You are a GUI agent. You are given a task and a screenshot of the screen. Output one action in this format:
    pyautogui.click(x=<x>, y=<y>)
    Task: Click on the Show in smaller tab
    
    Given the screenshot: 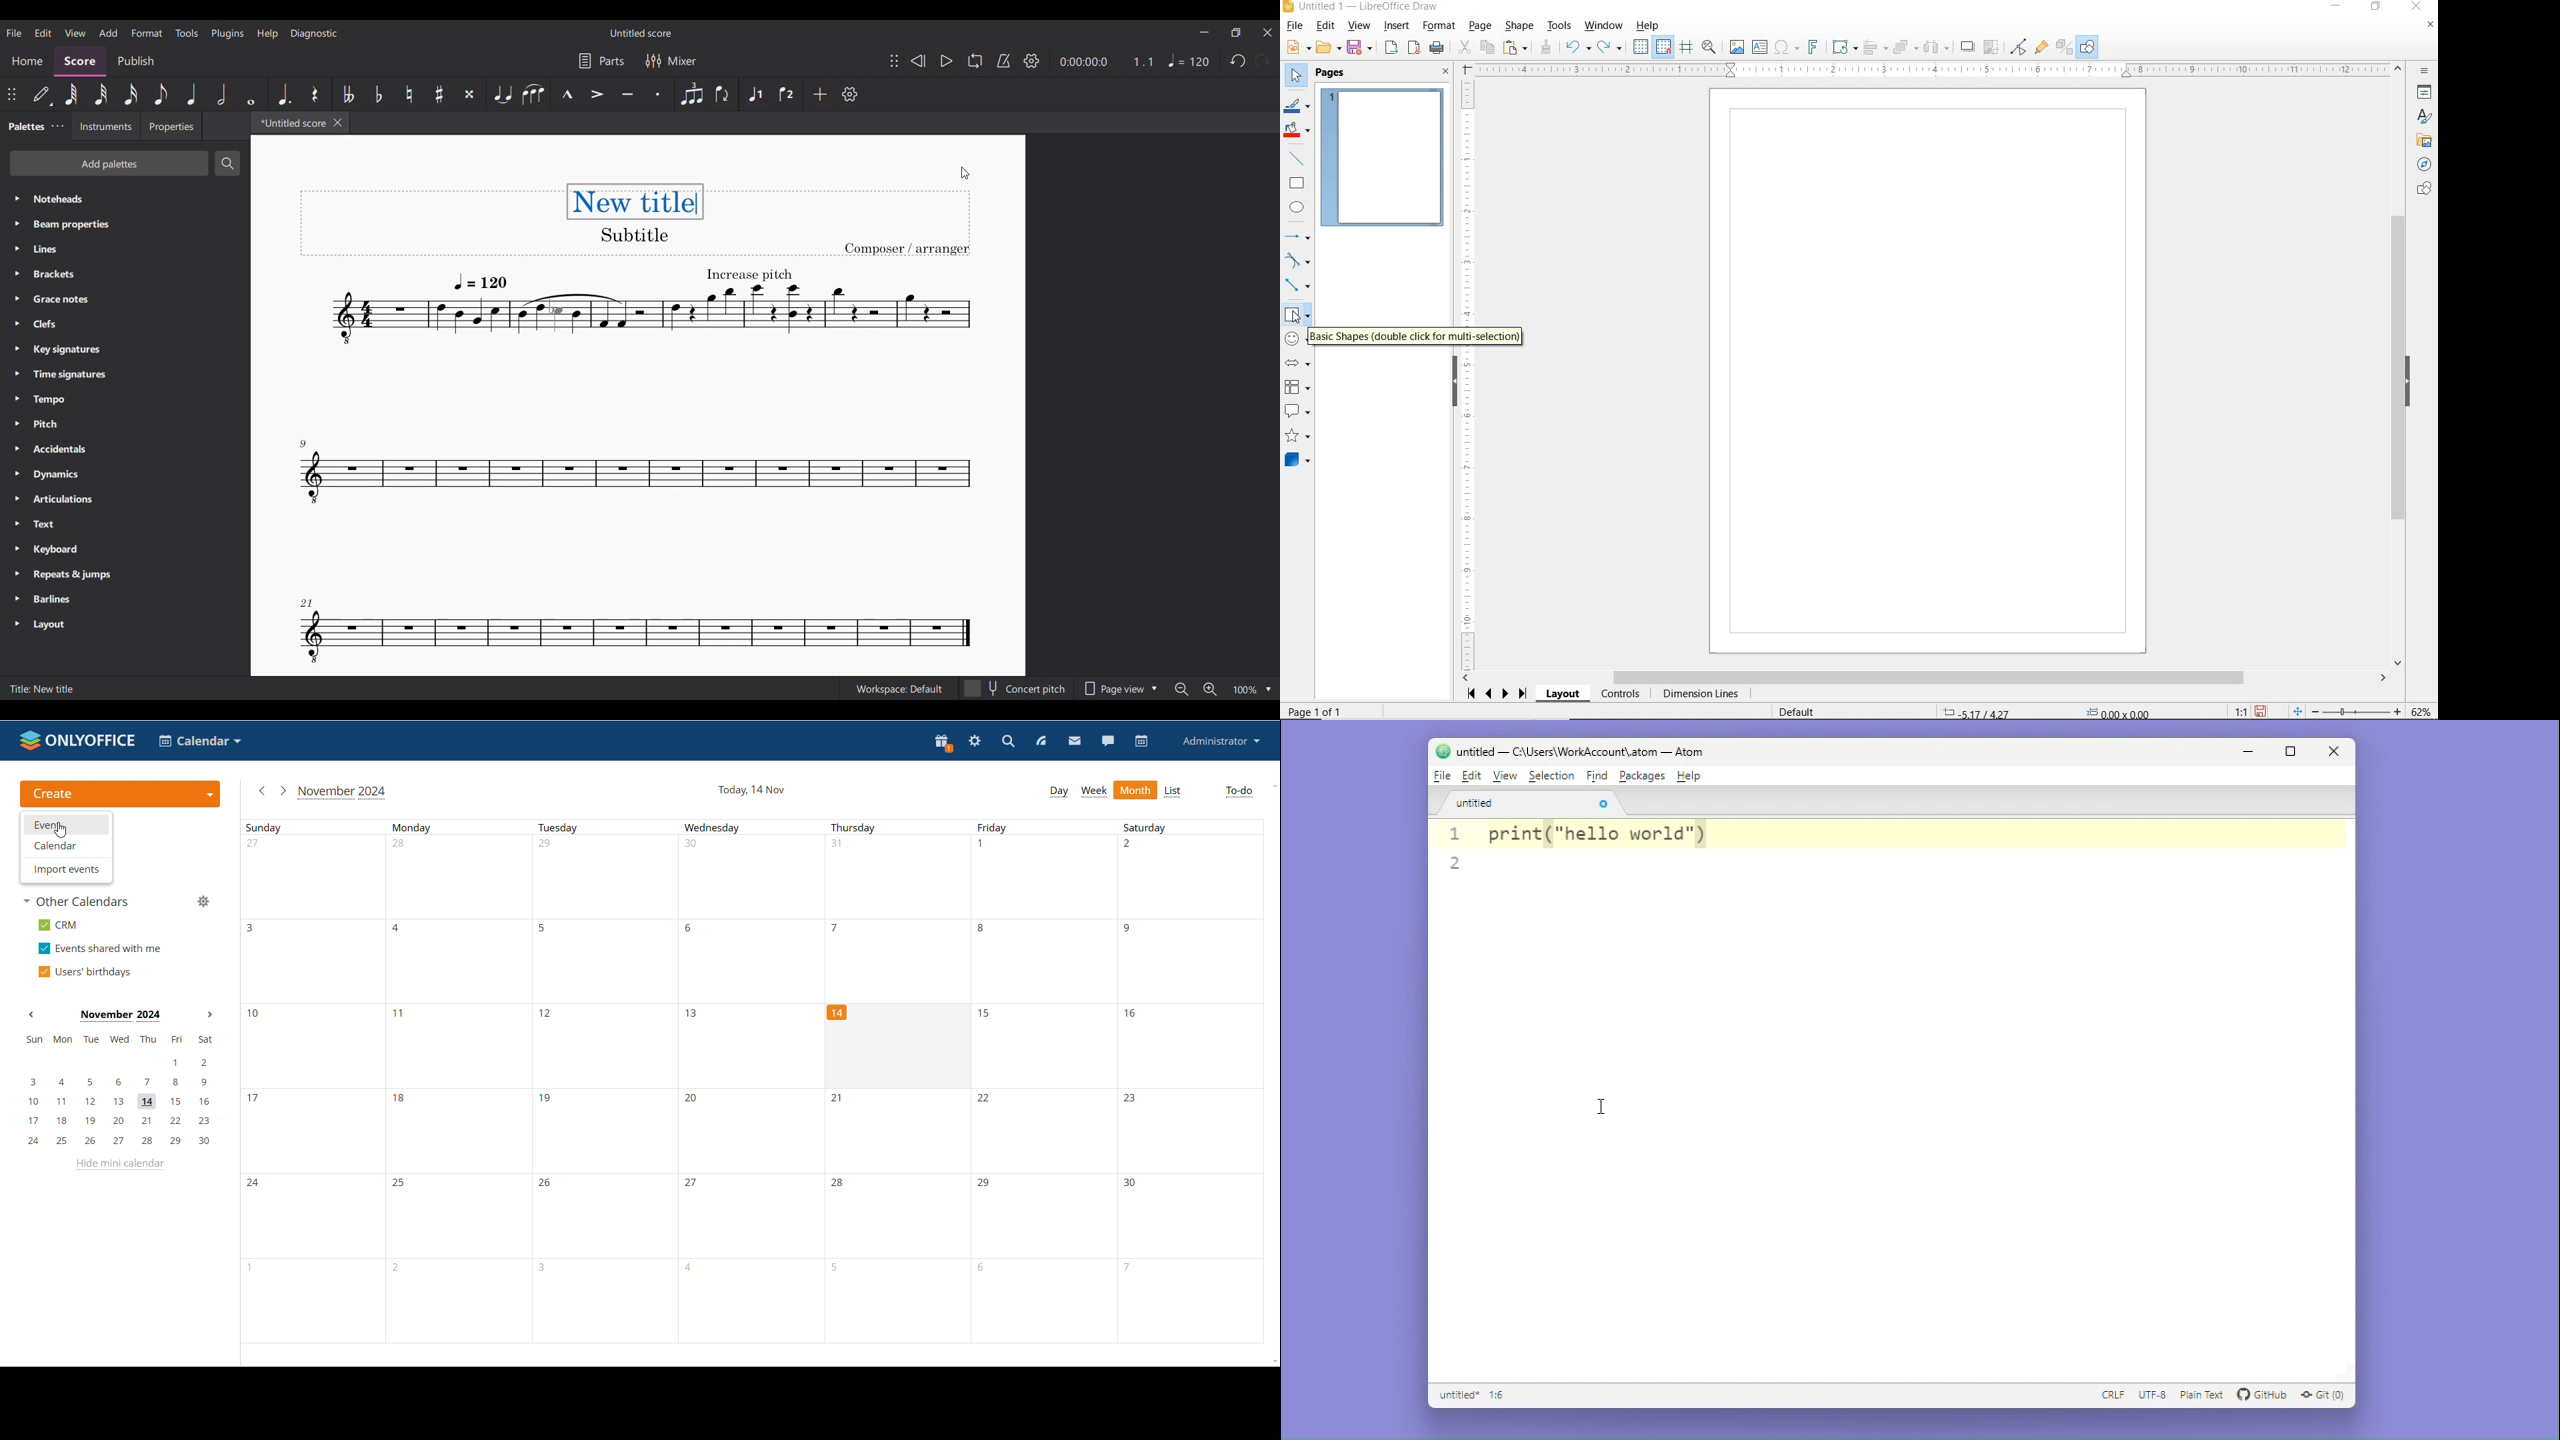 What is the action you would take?
    pyautogui.click(x=1236, y=33)
    